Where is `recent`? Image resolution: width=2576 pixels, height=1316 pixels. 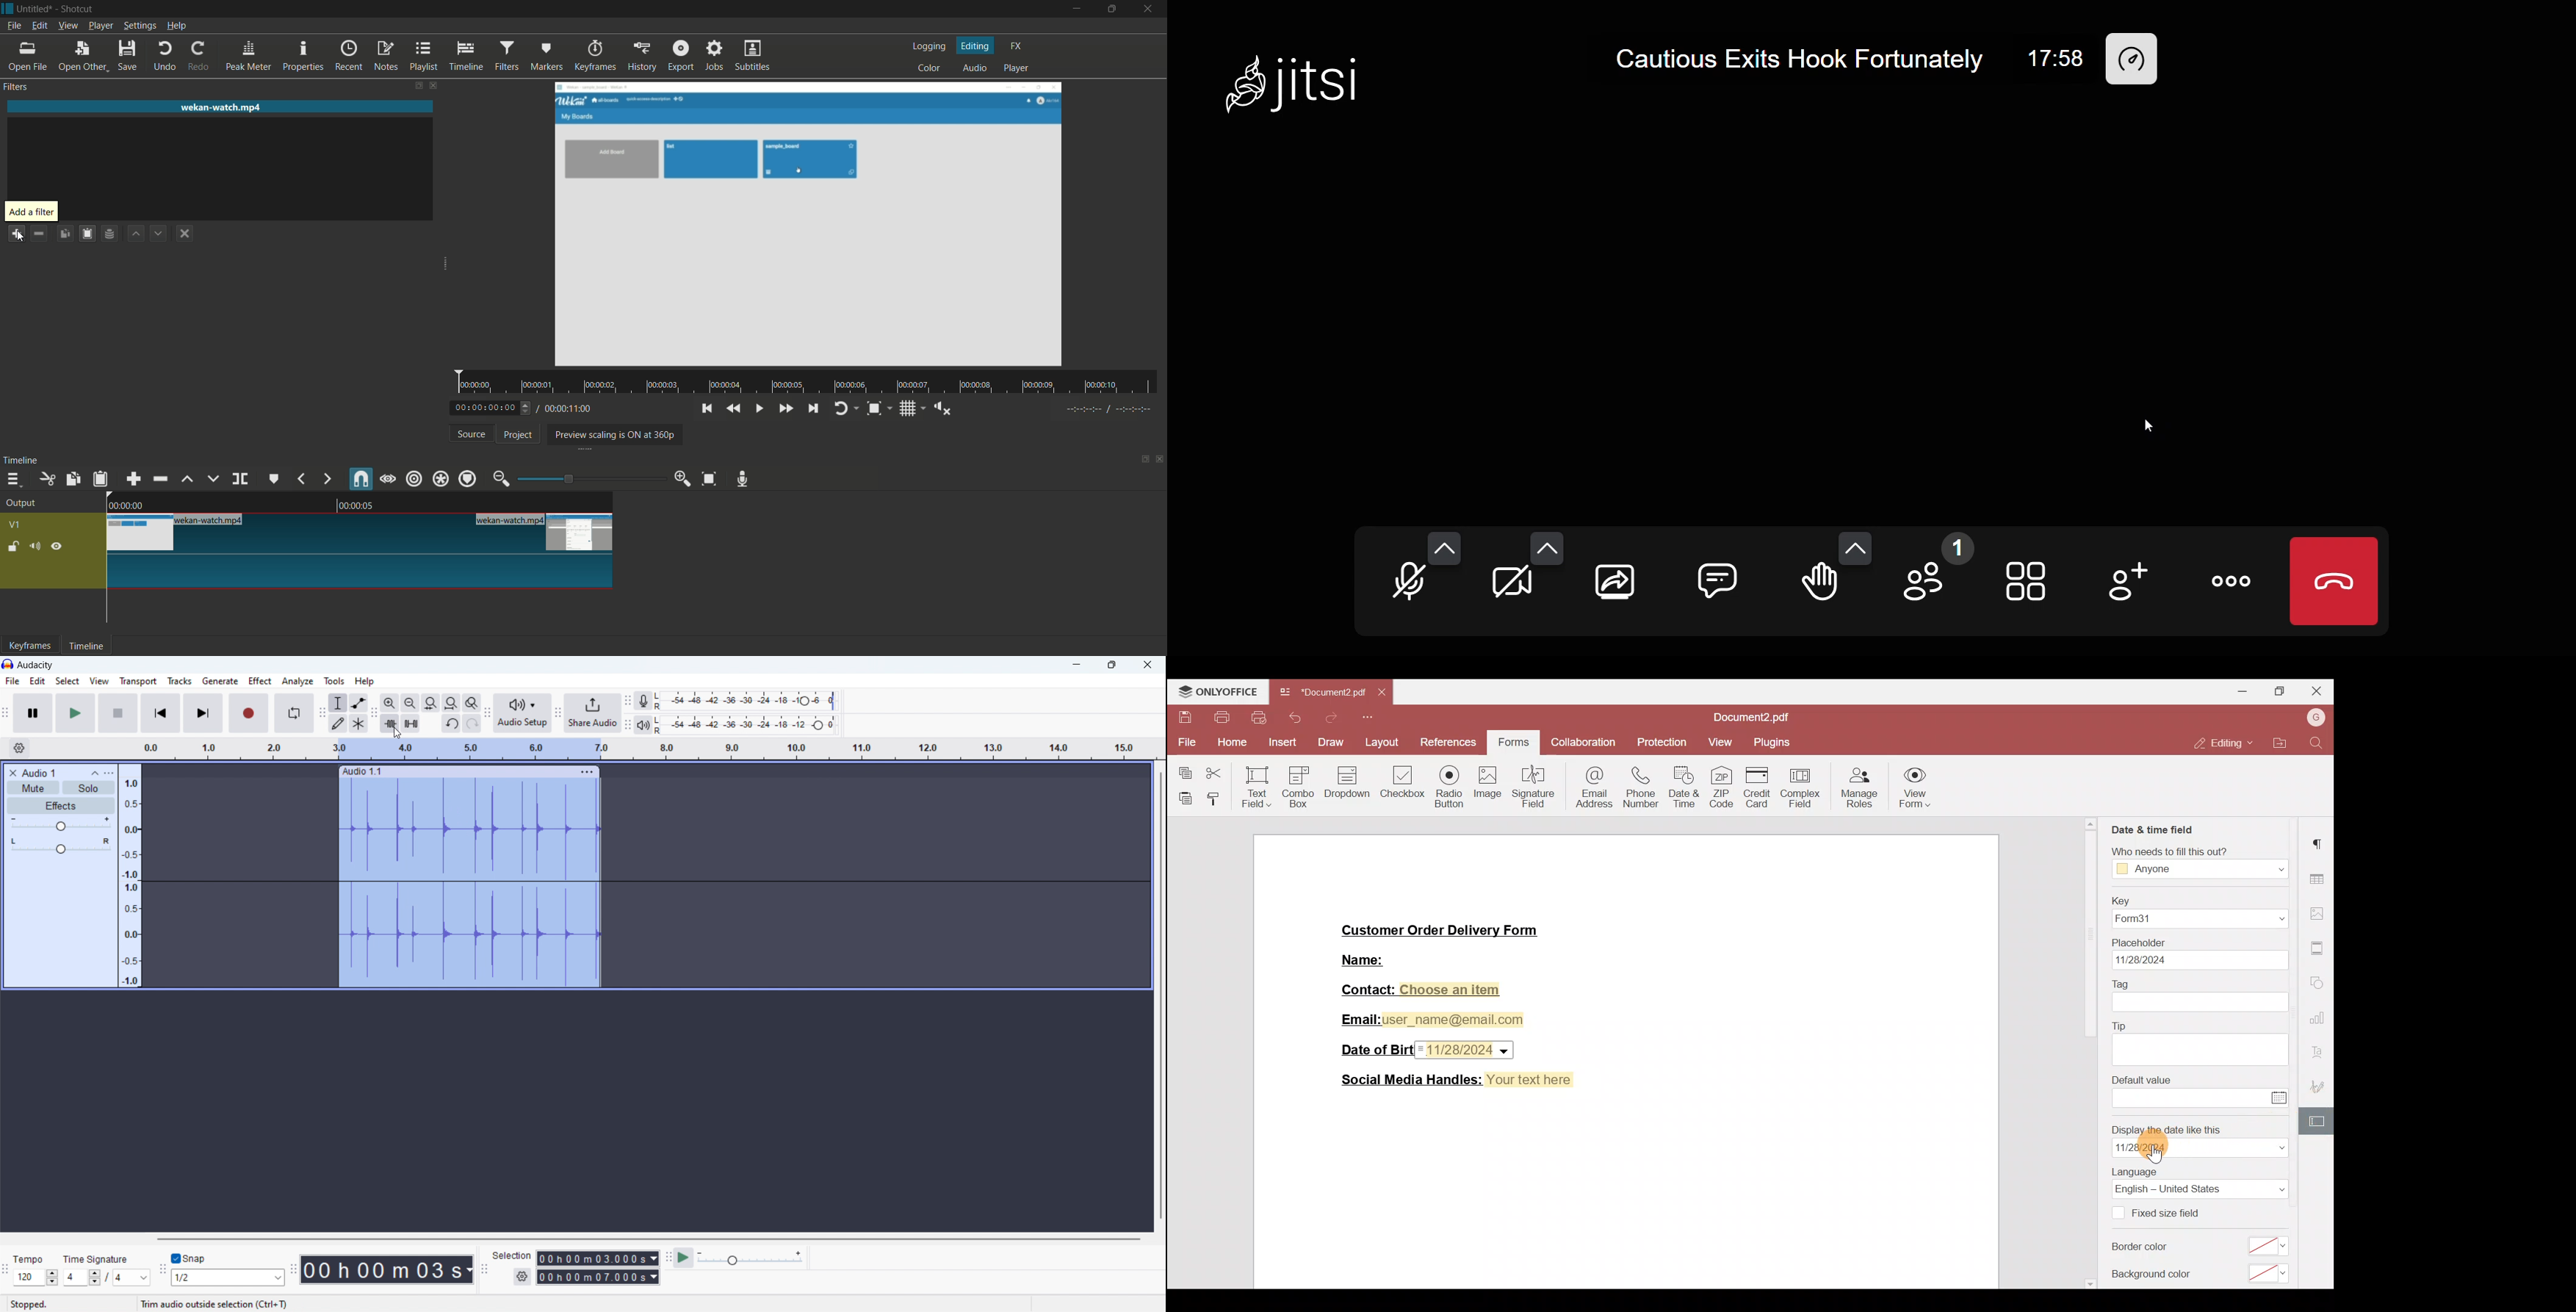 recent is located at coordinates (349, 56).